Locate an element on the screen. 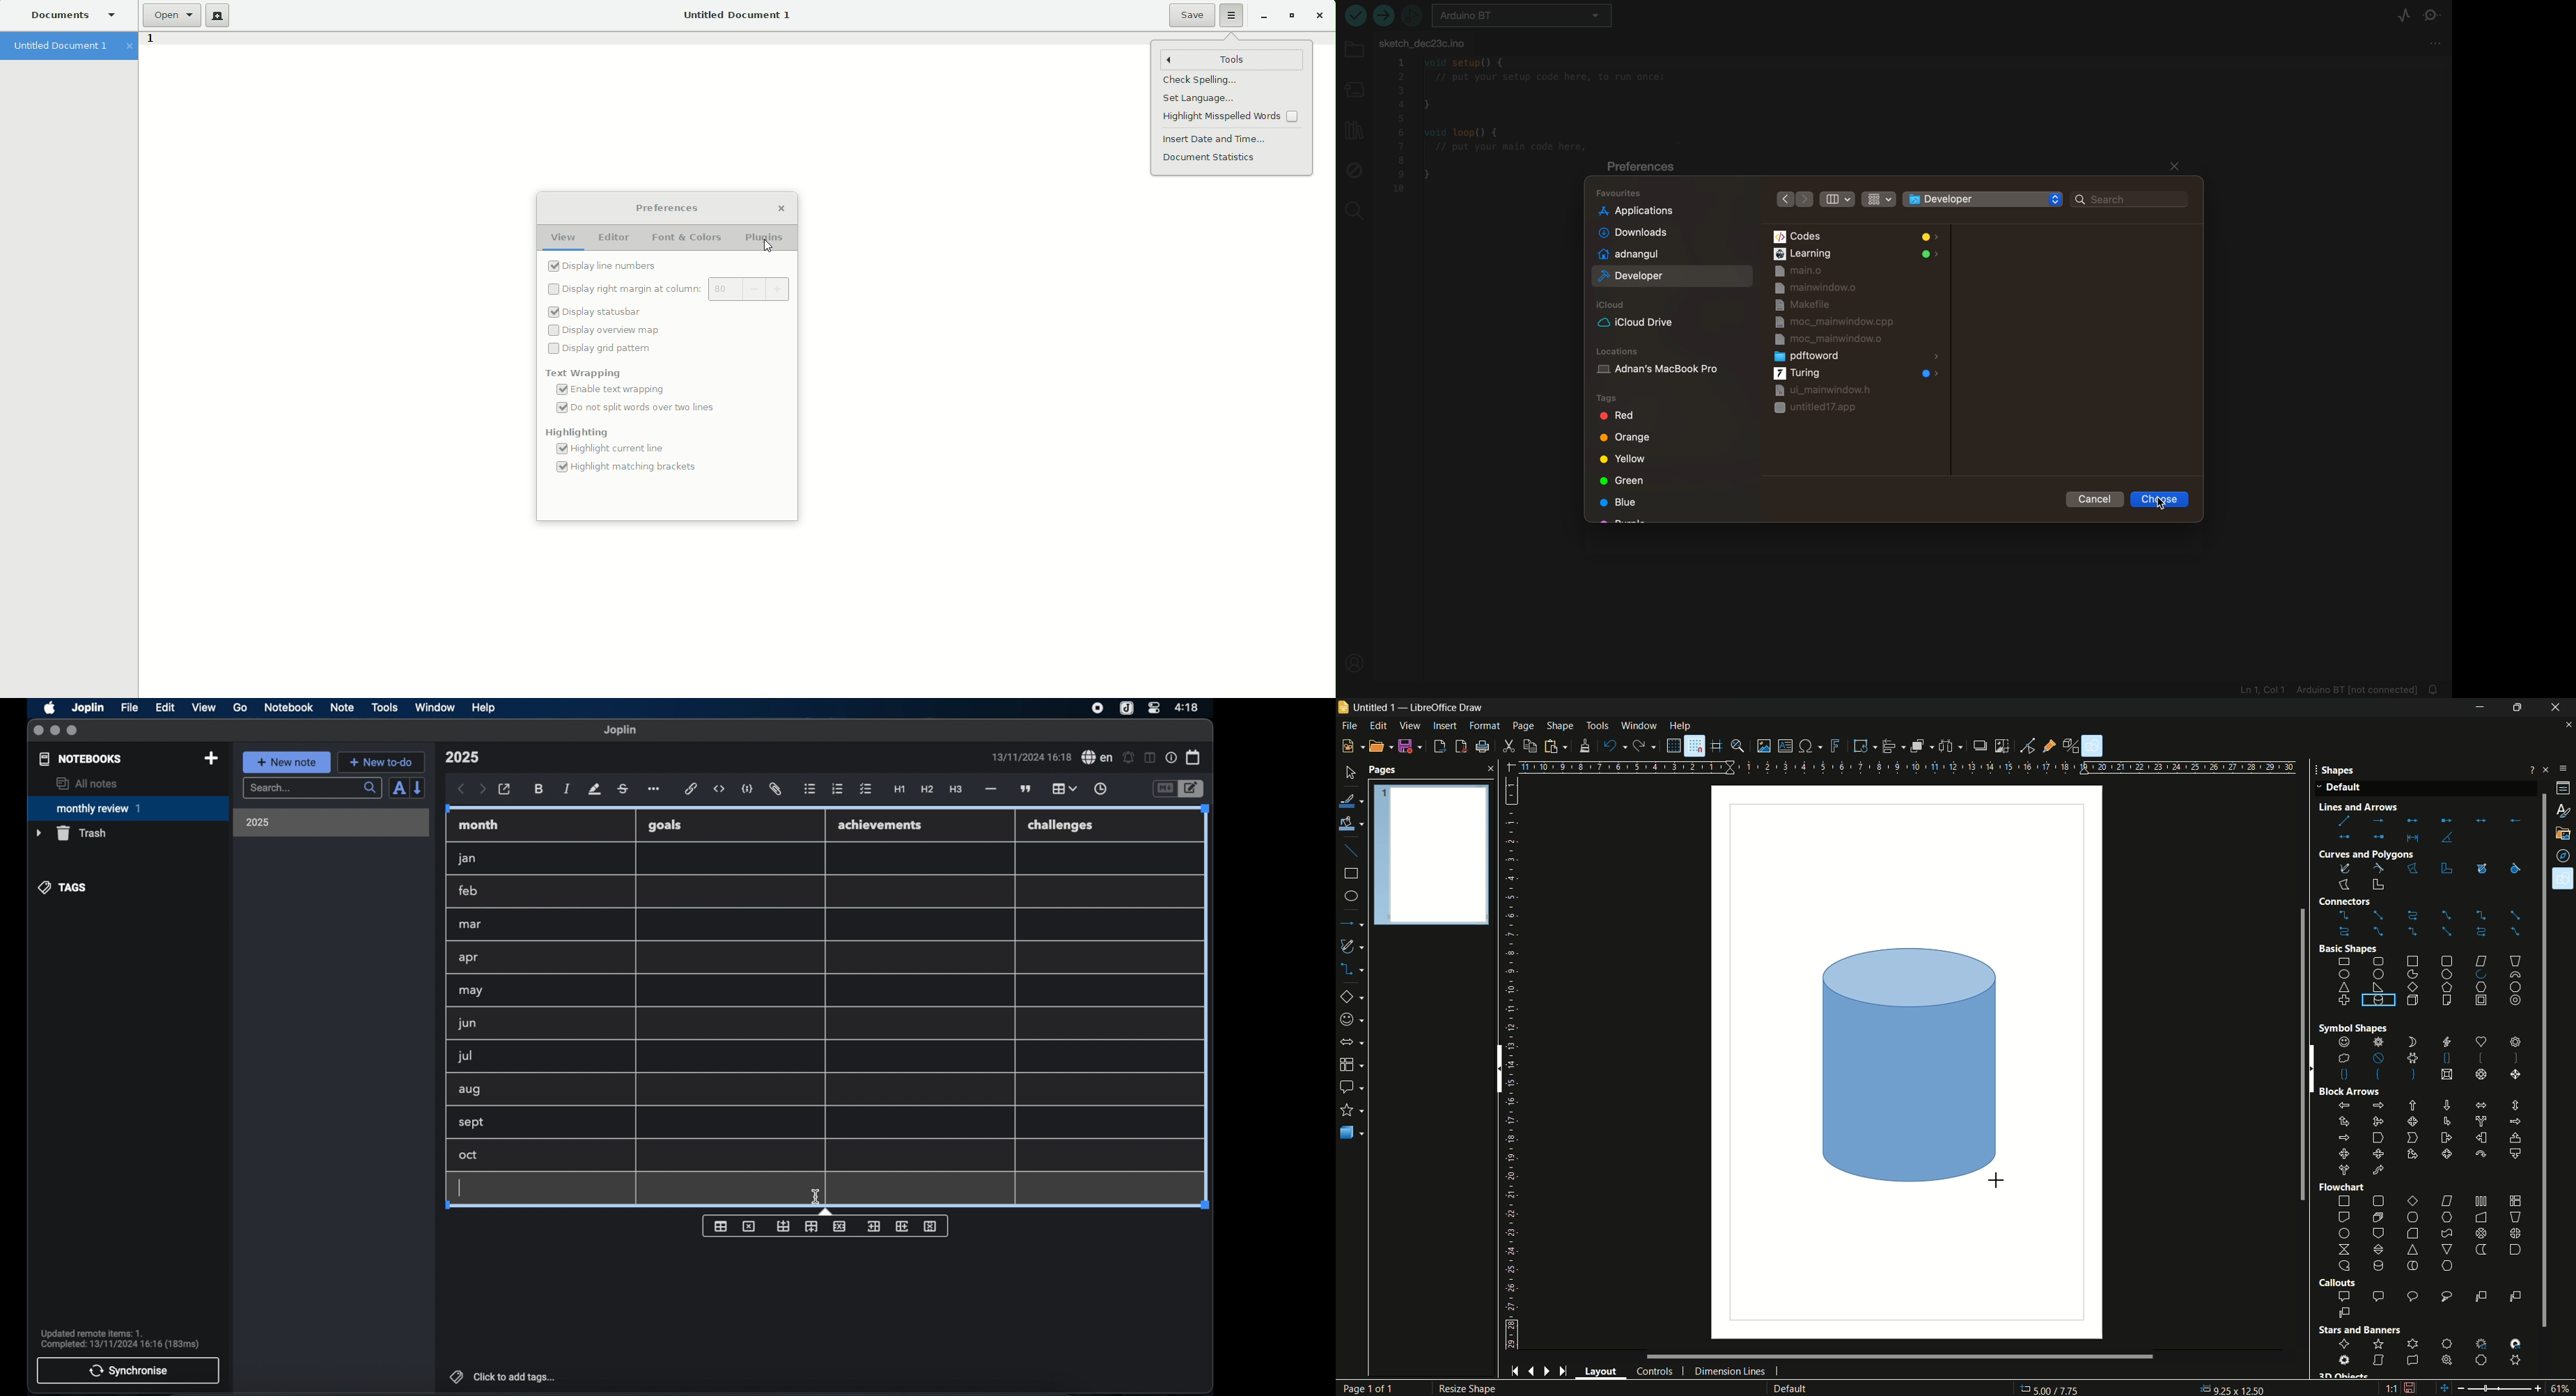  basic shapes is located at coordinates (2431, 980).